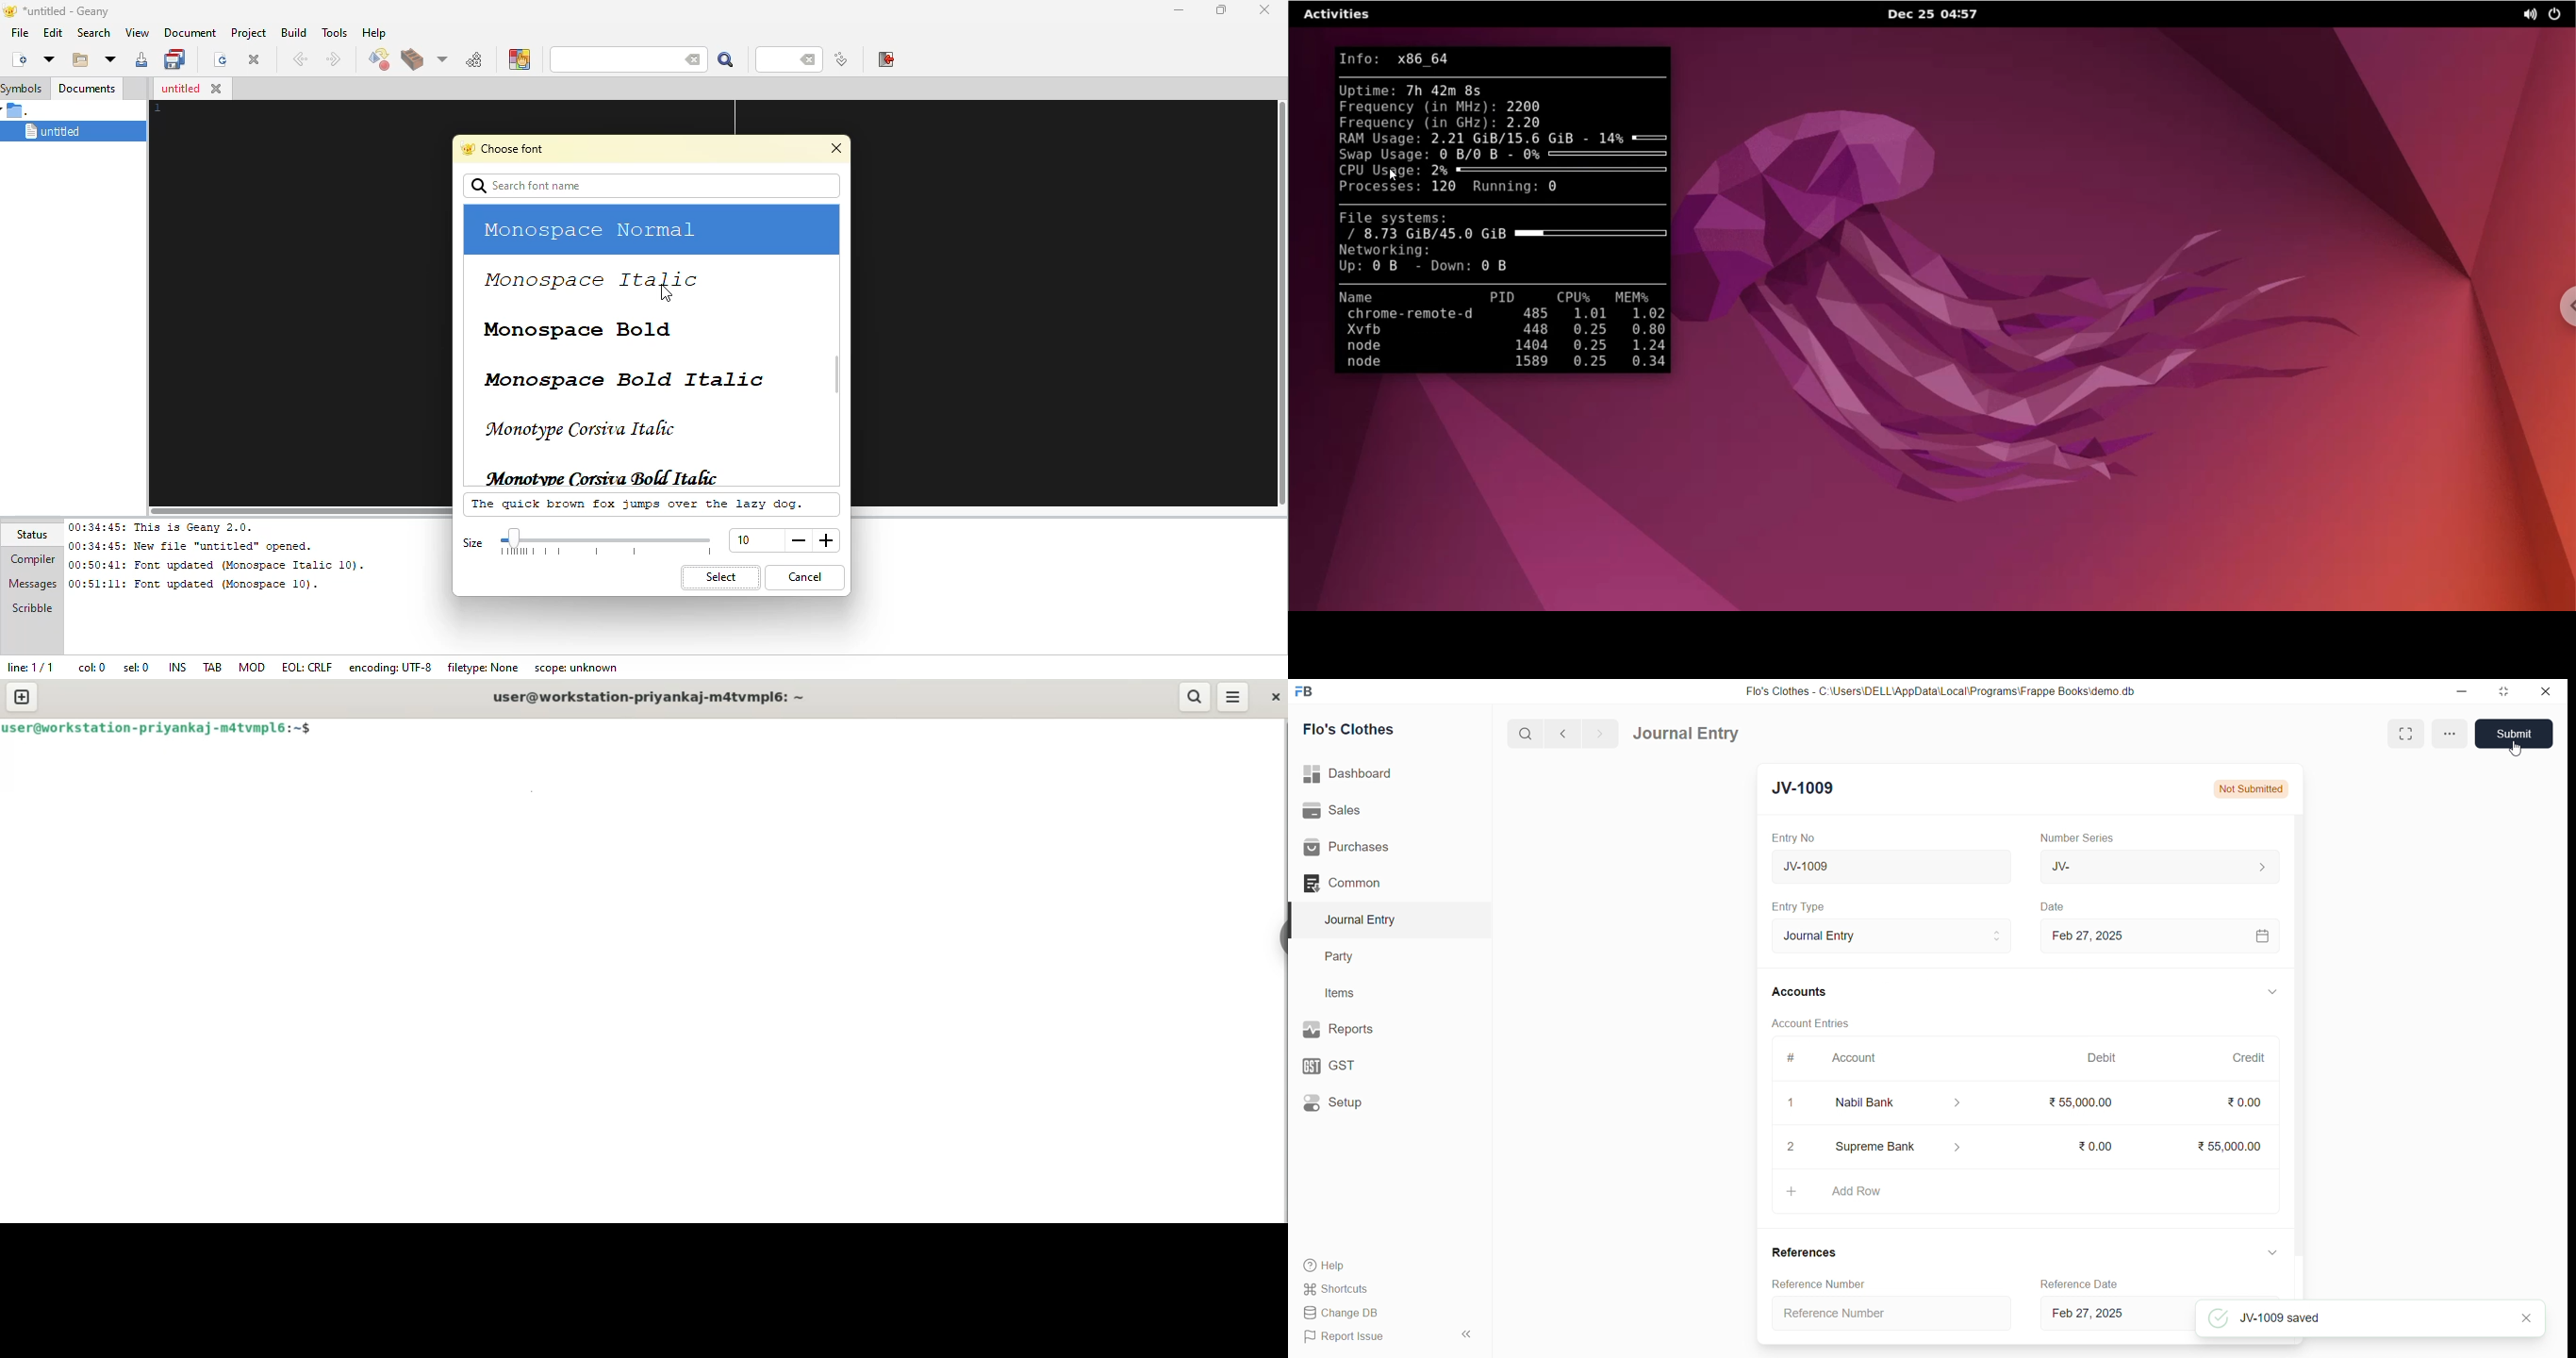 The image size is (2576, 1372). I want to click on Party, so click(1347, 955).